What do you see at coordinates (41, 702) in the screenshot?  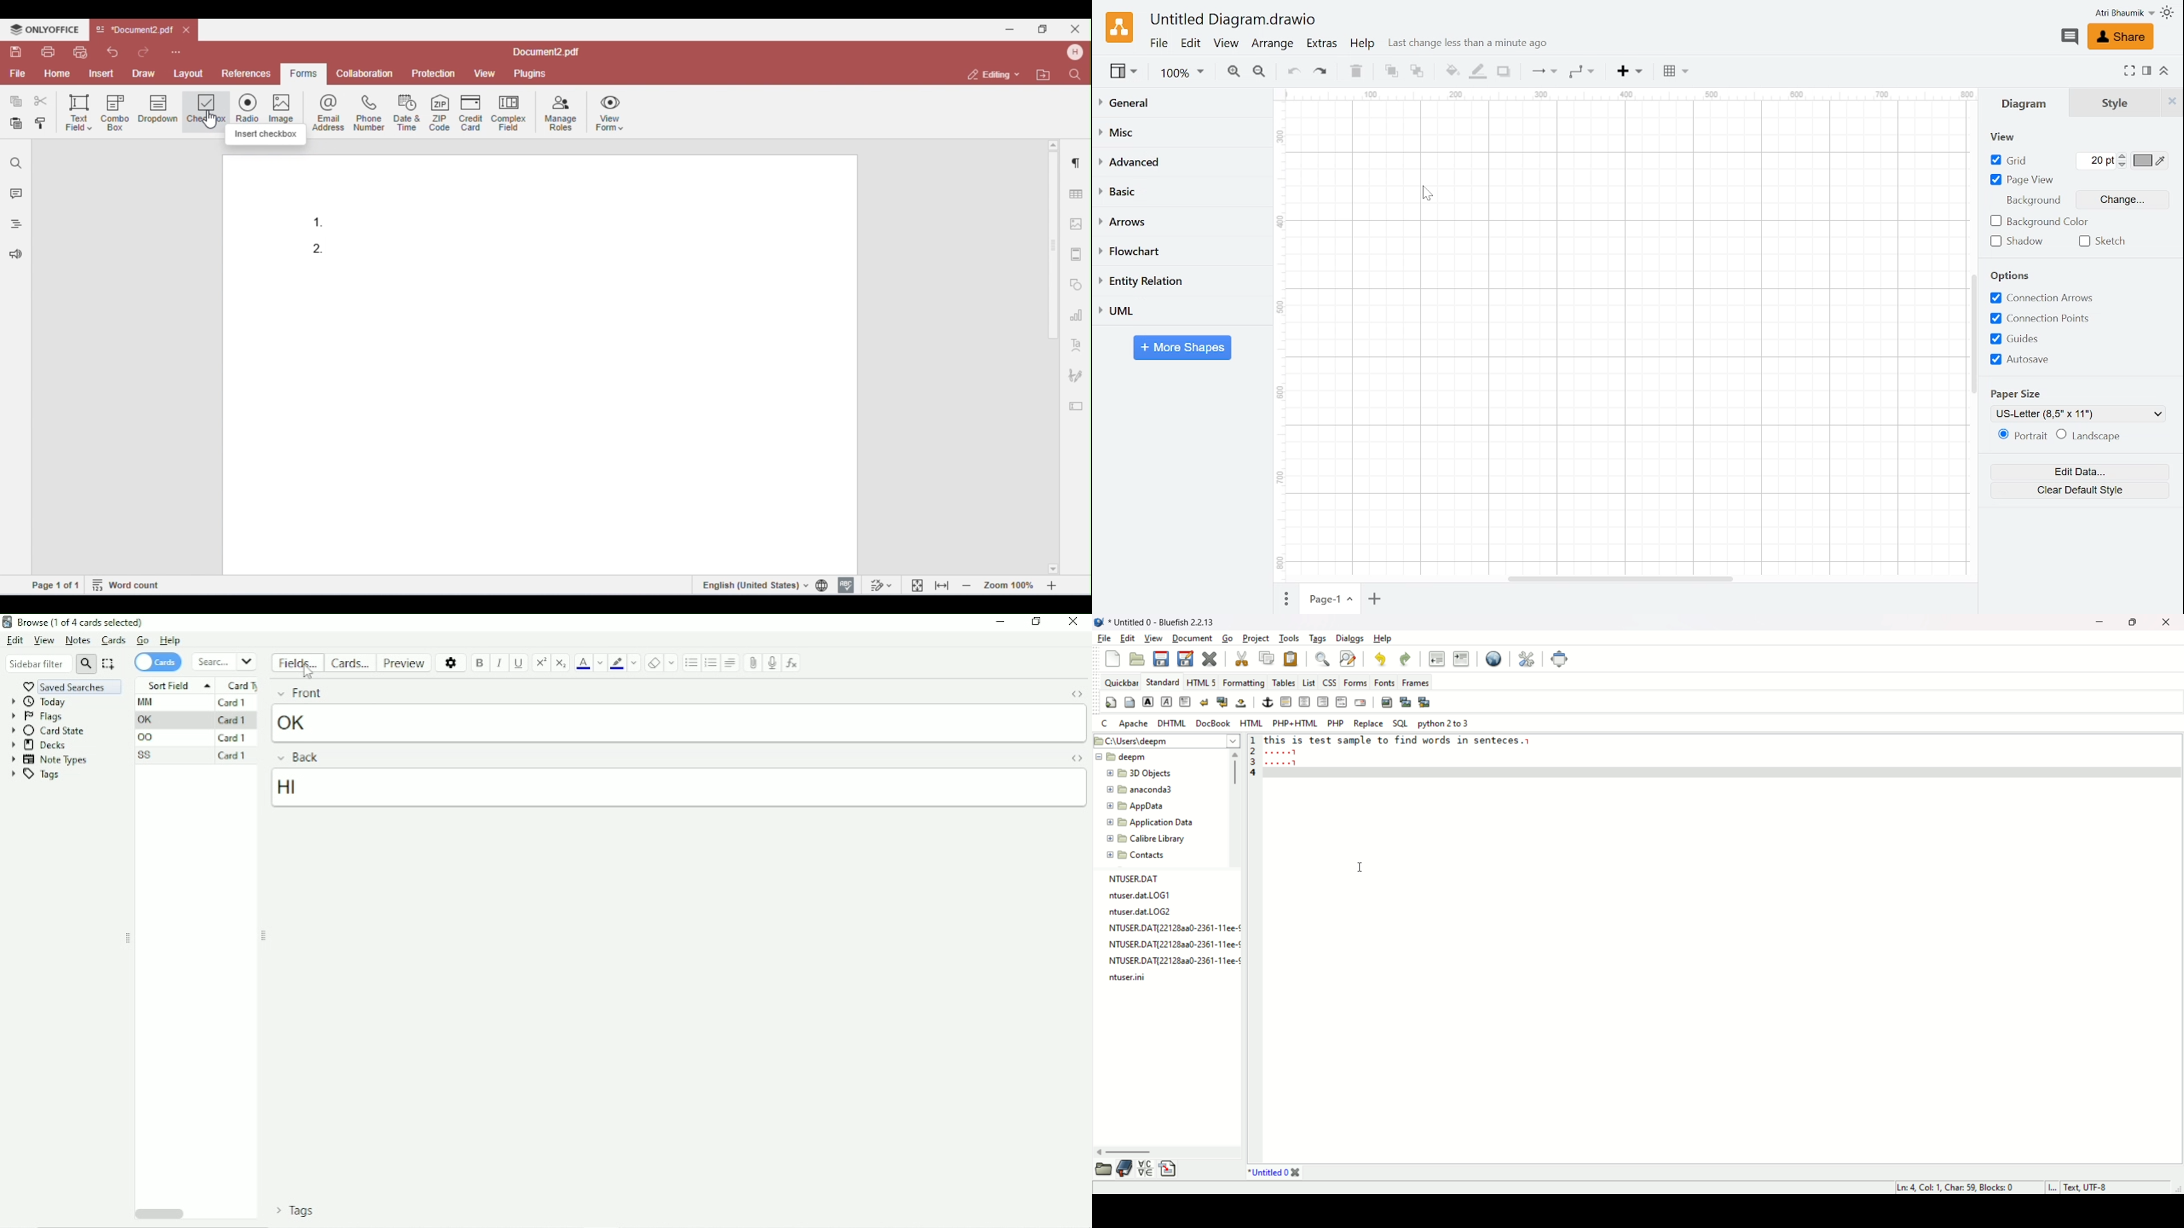 I see `Today` at bounding box center [41, 702].